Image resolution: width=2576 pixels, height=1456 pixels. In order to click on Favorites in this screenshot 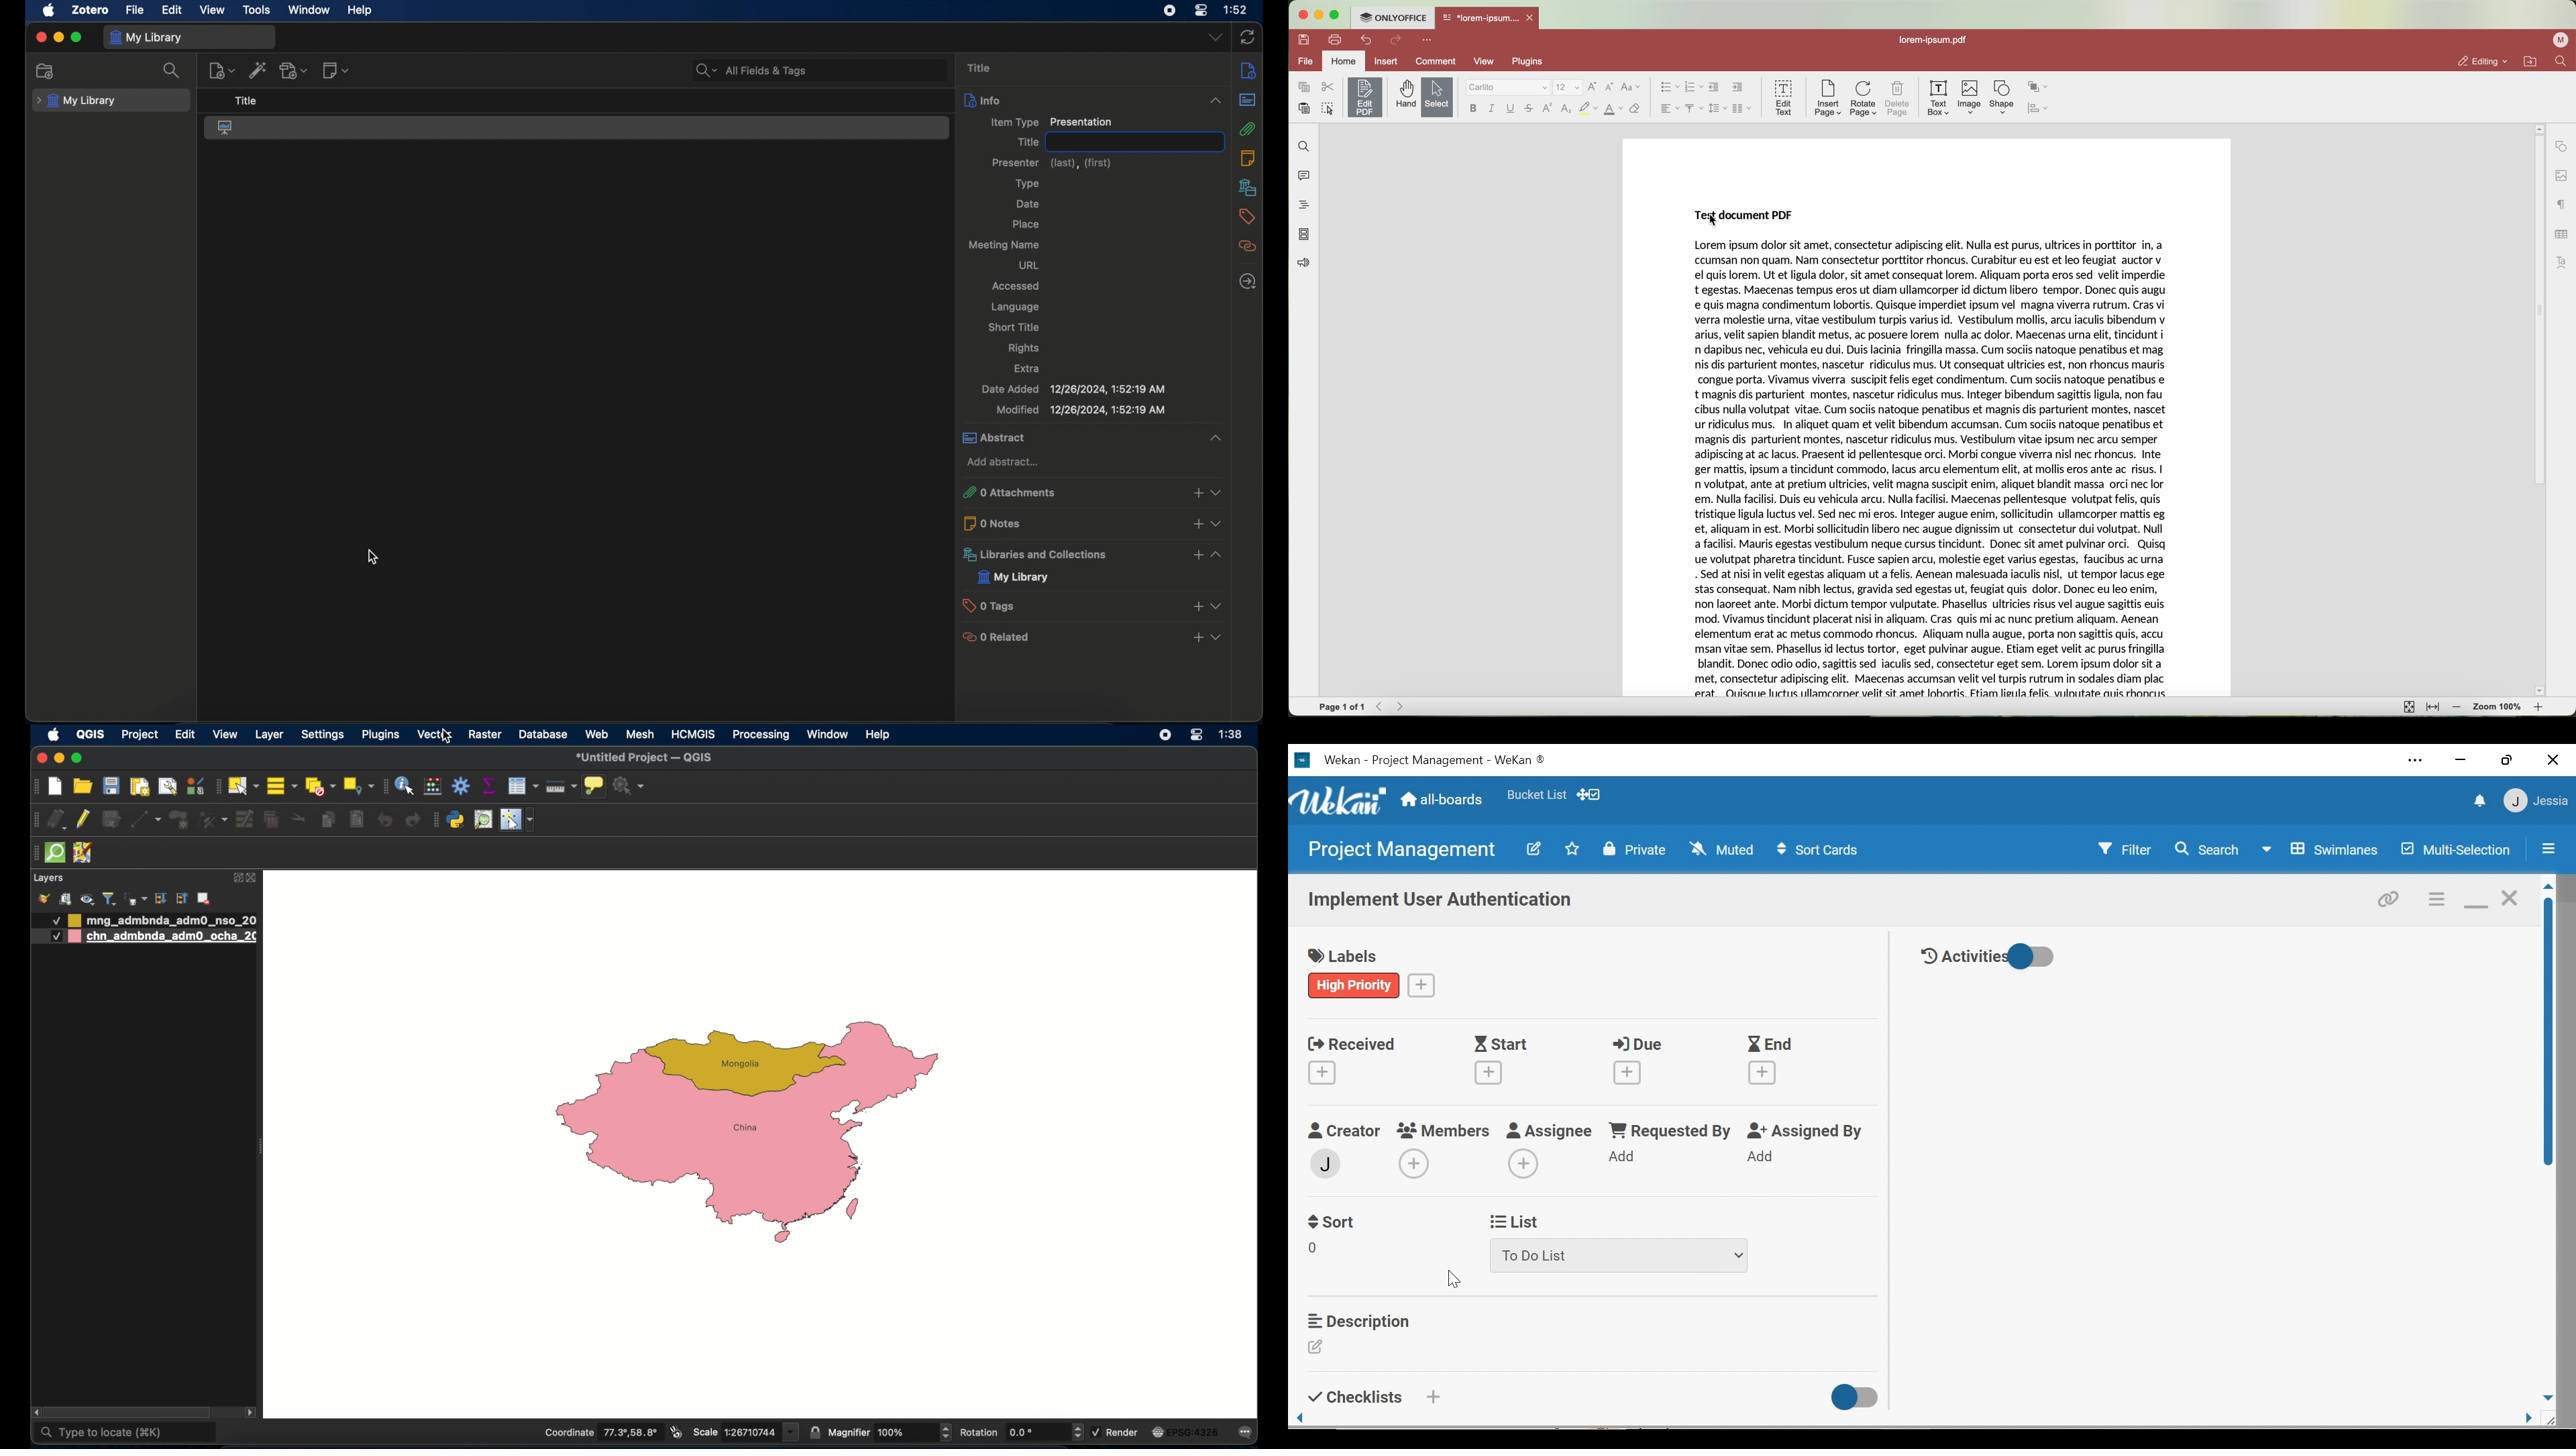, I will do `click(1536, 796)`.